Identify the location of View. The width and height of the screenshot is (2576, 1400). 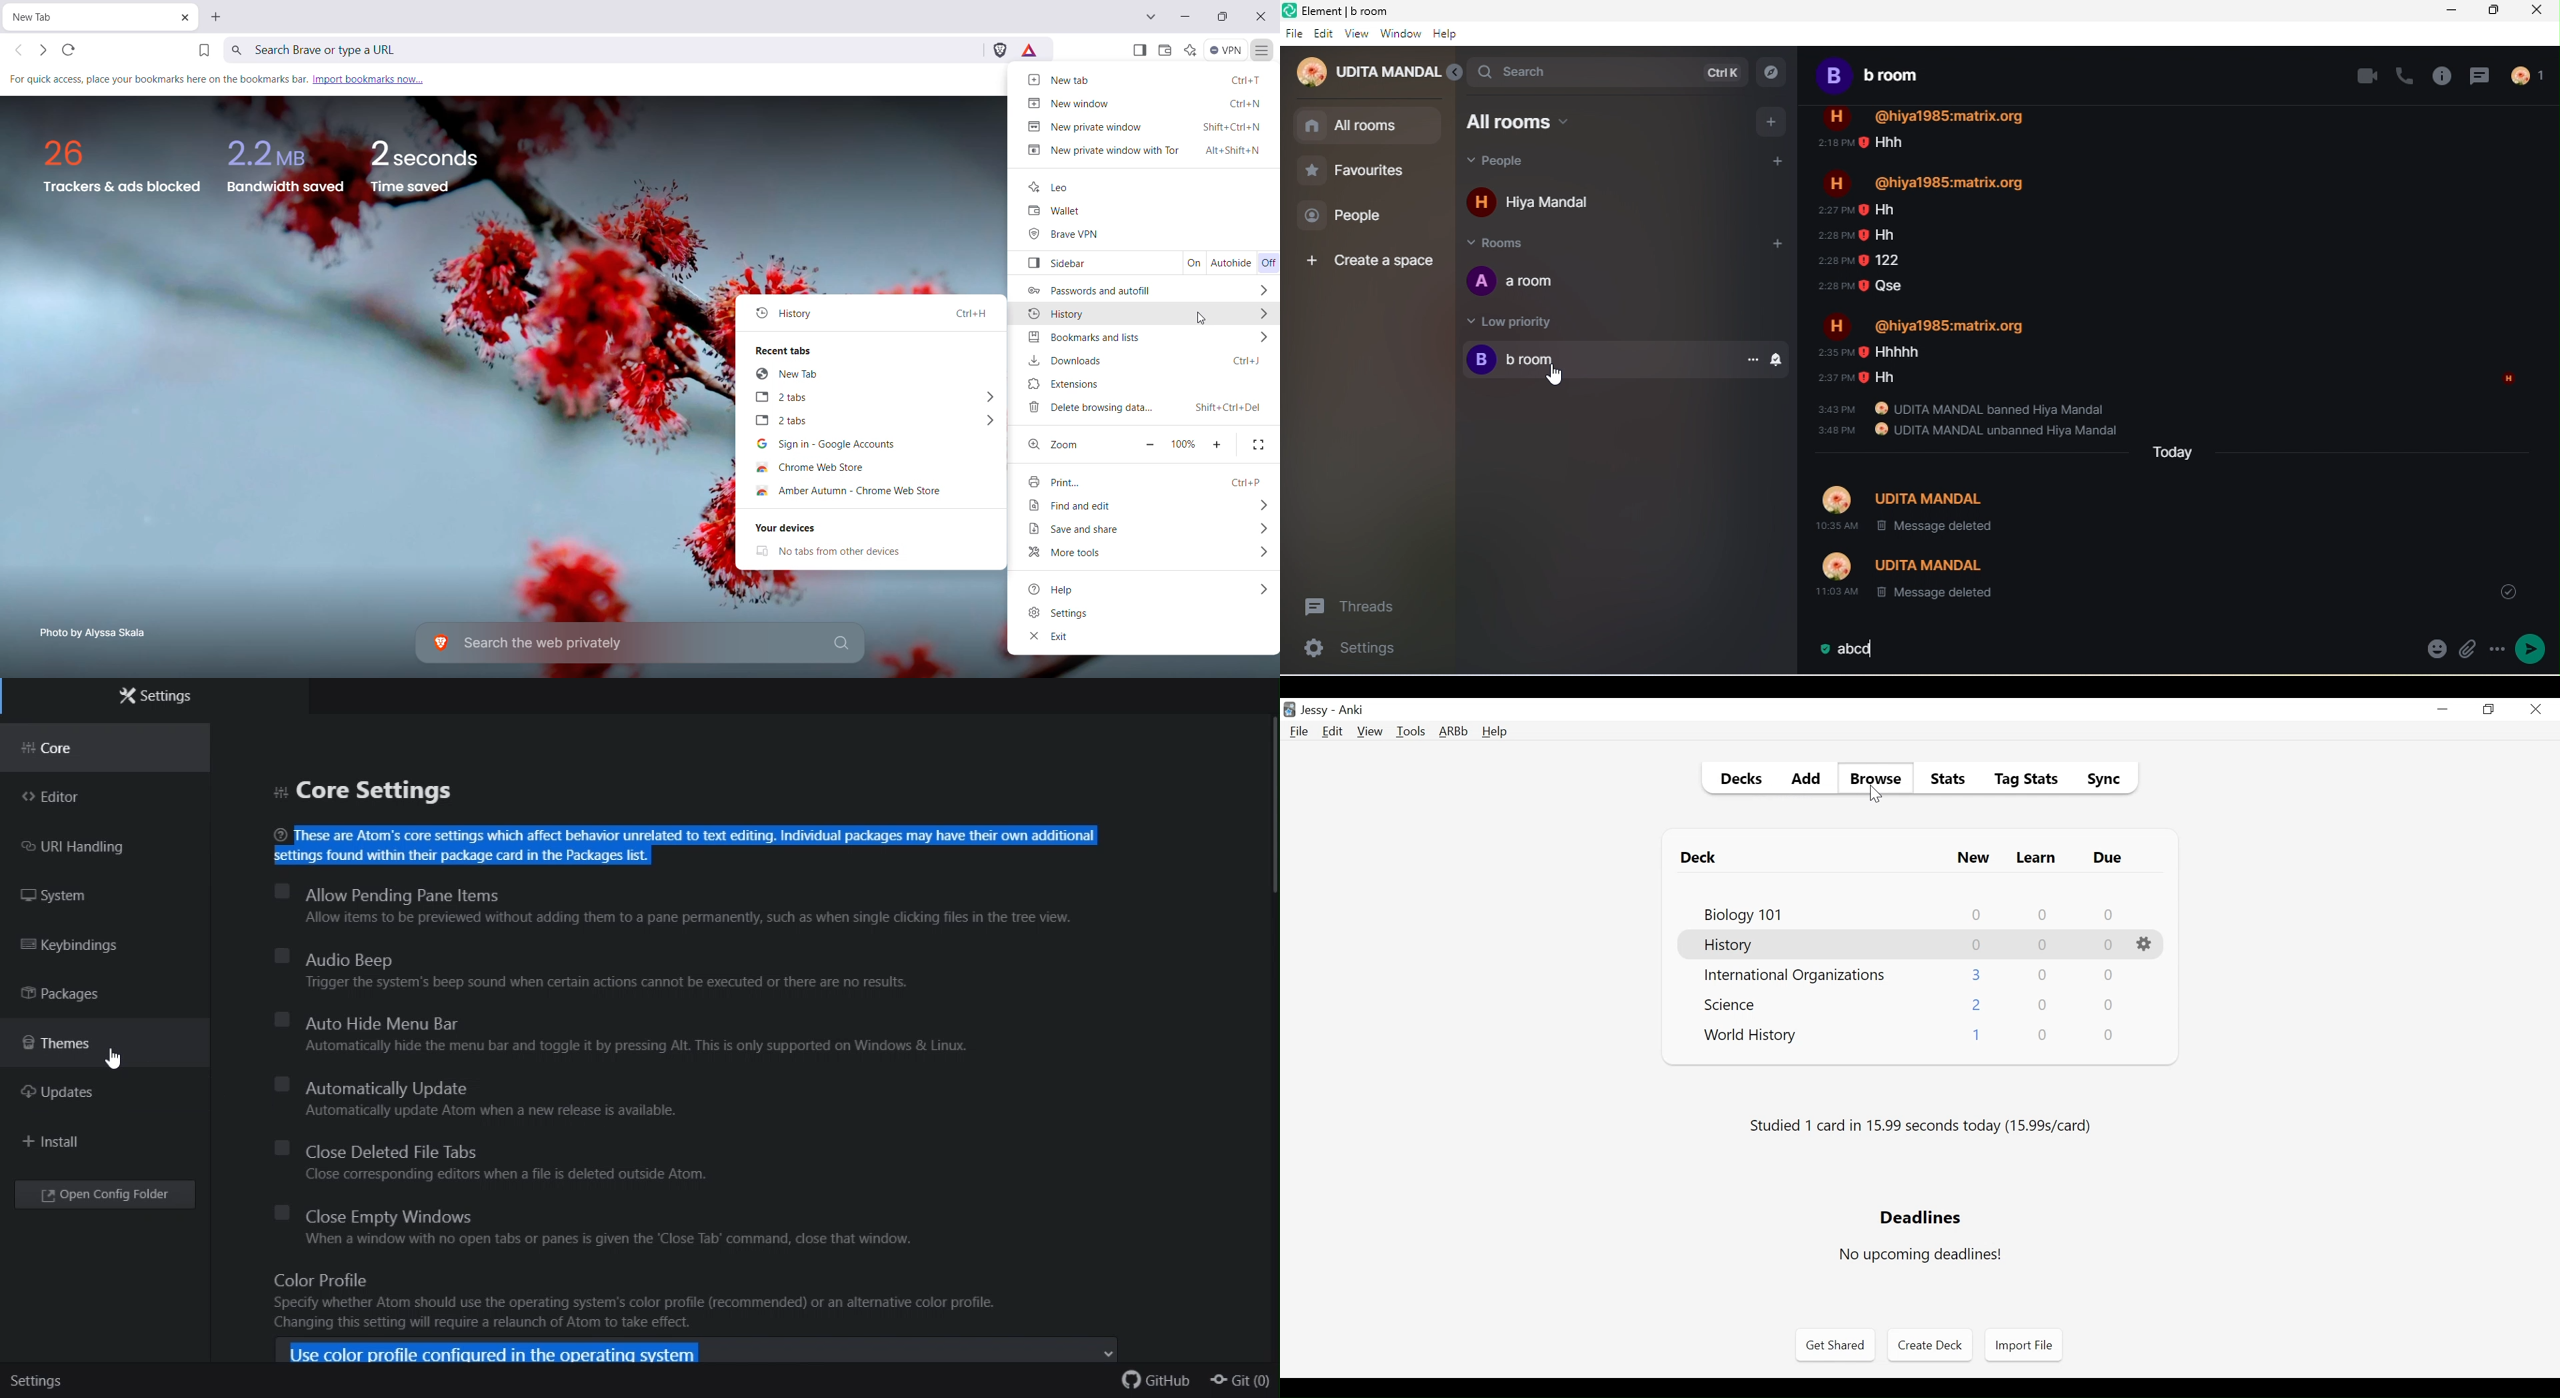
(1371, 731).